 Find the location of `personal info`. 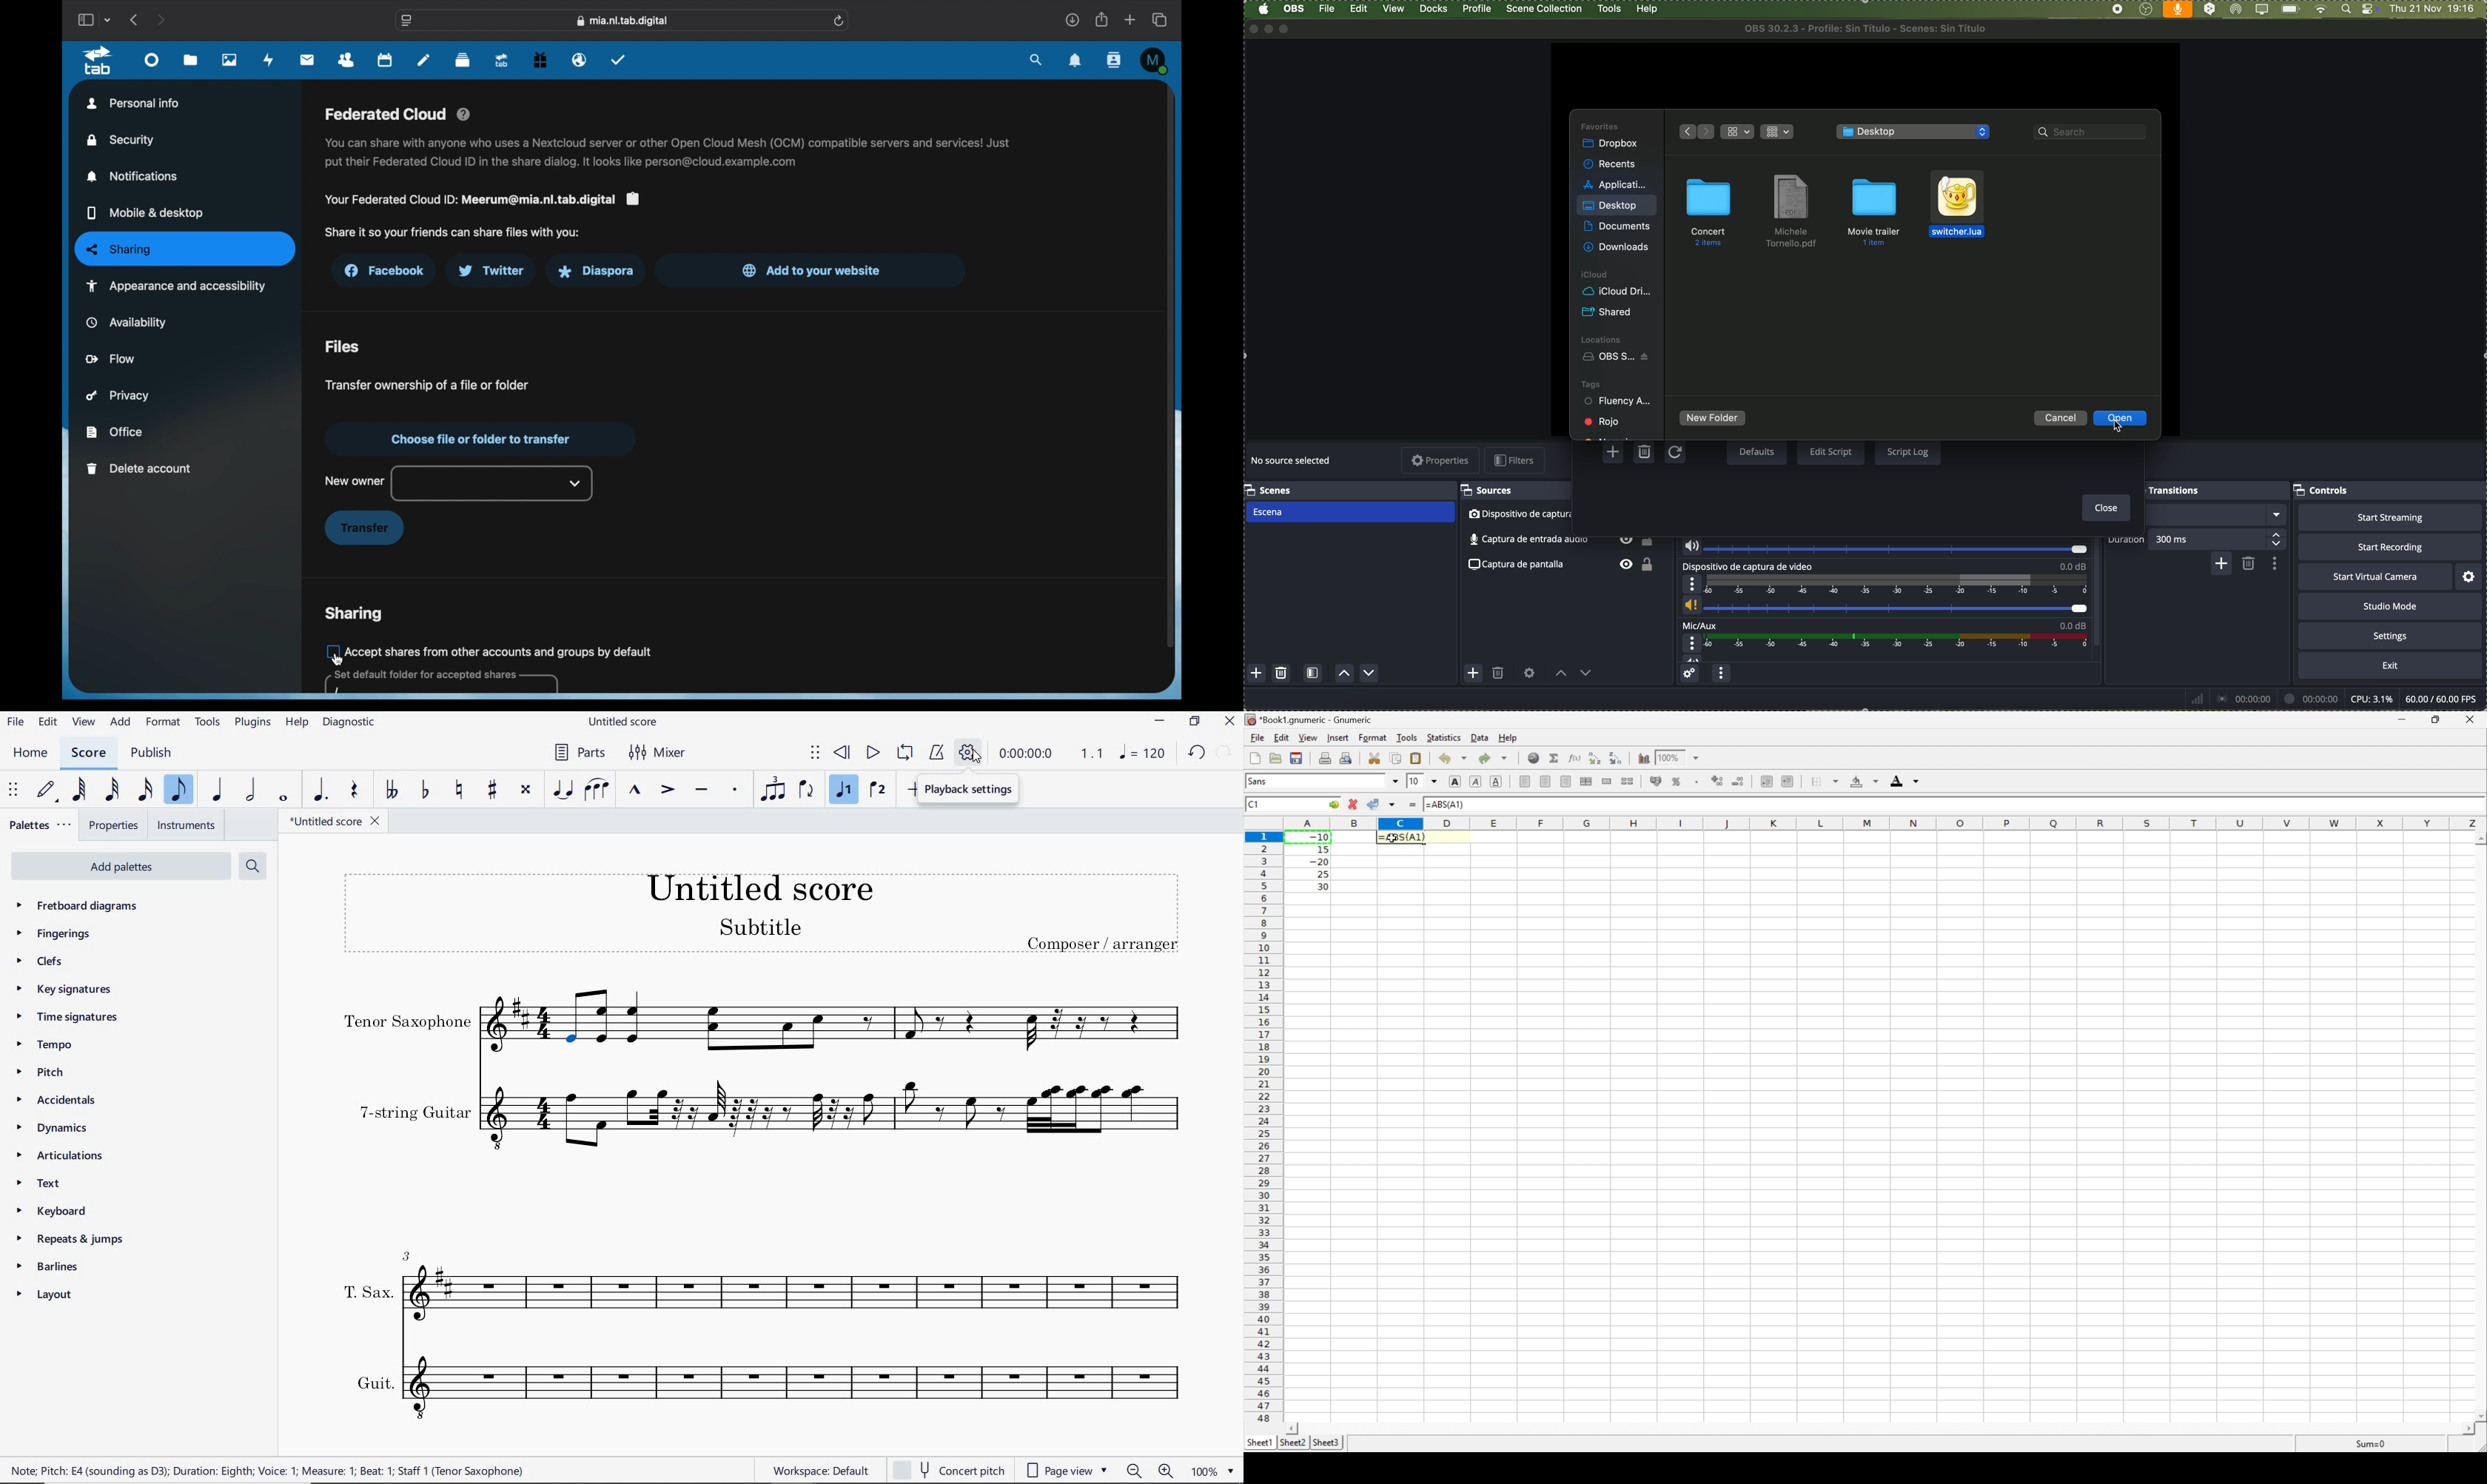

personal info is located at coordinates (133, 103).